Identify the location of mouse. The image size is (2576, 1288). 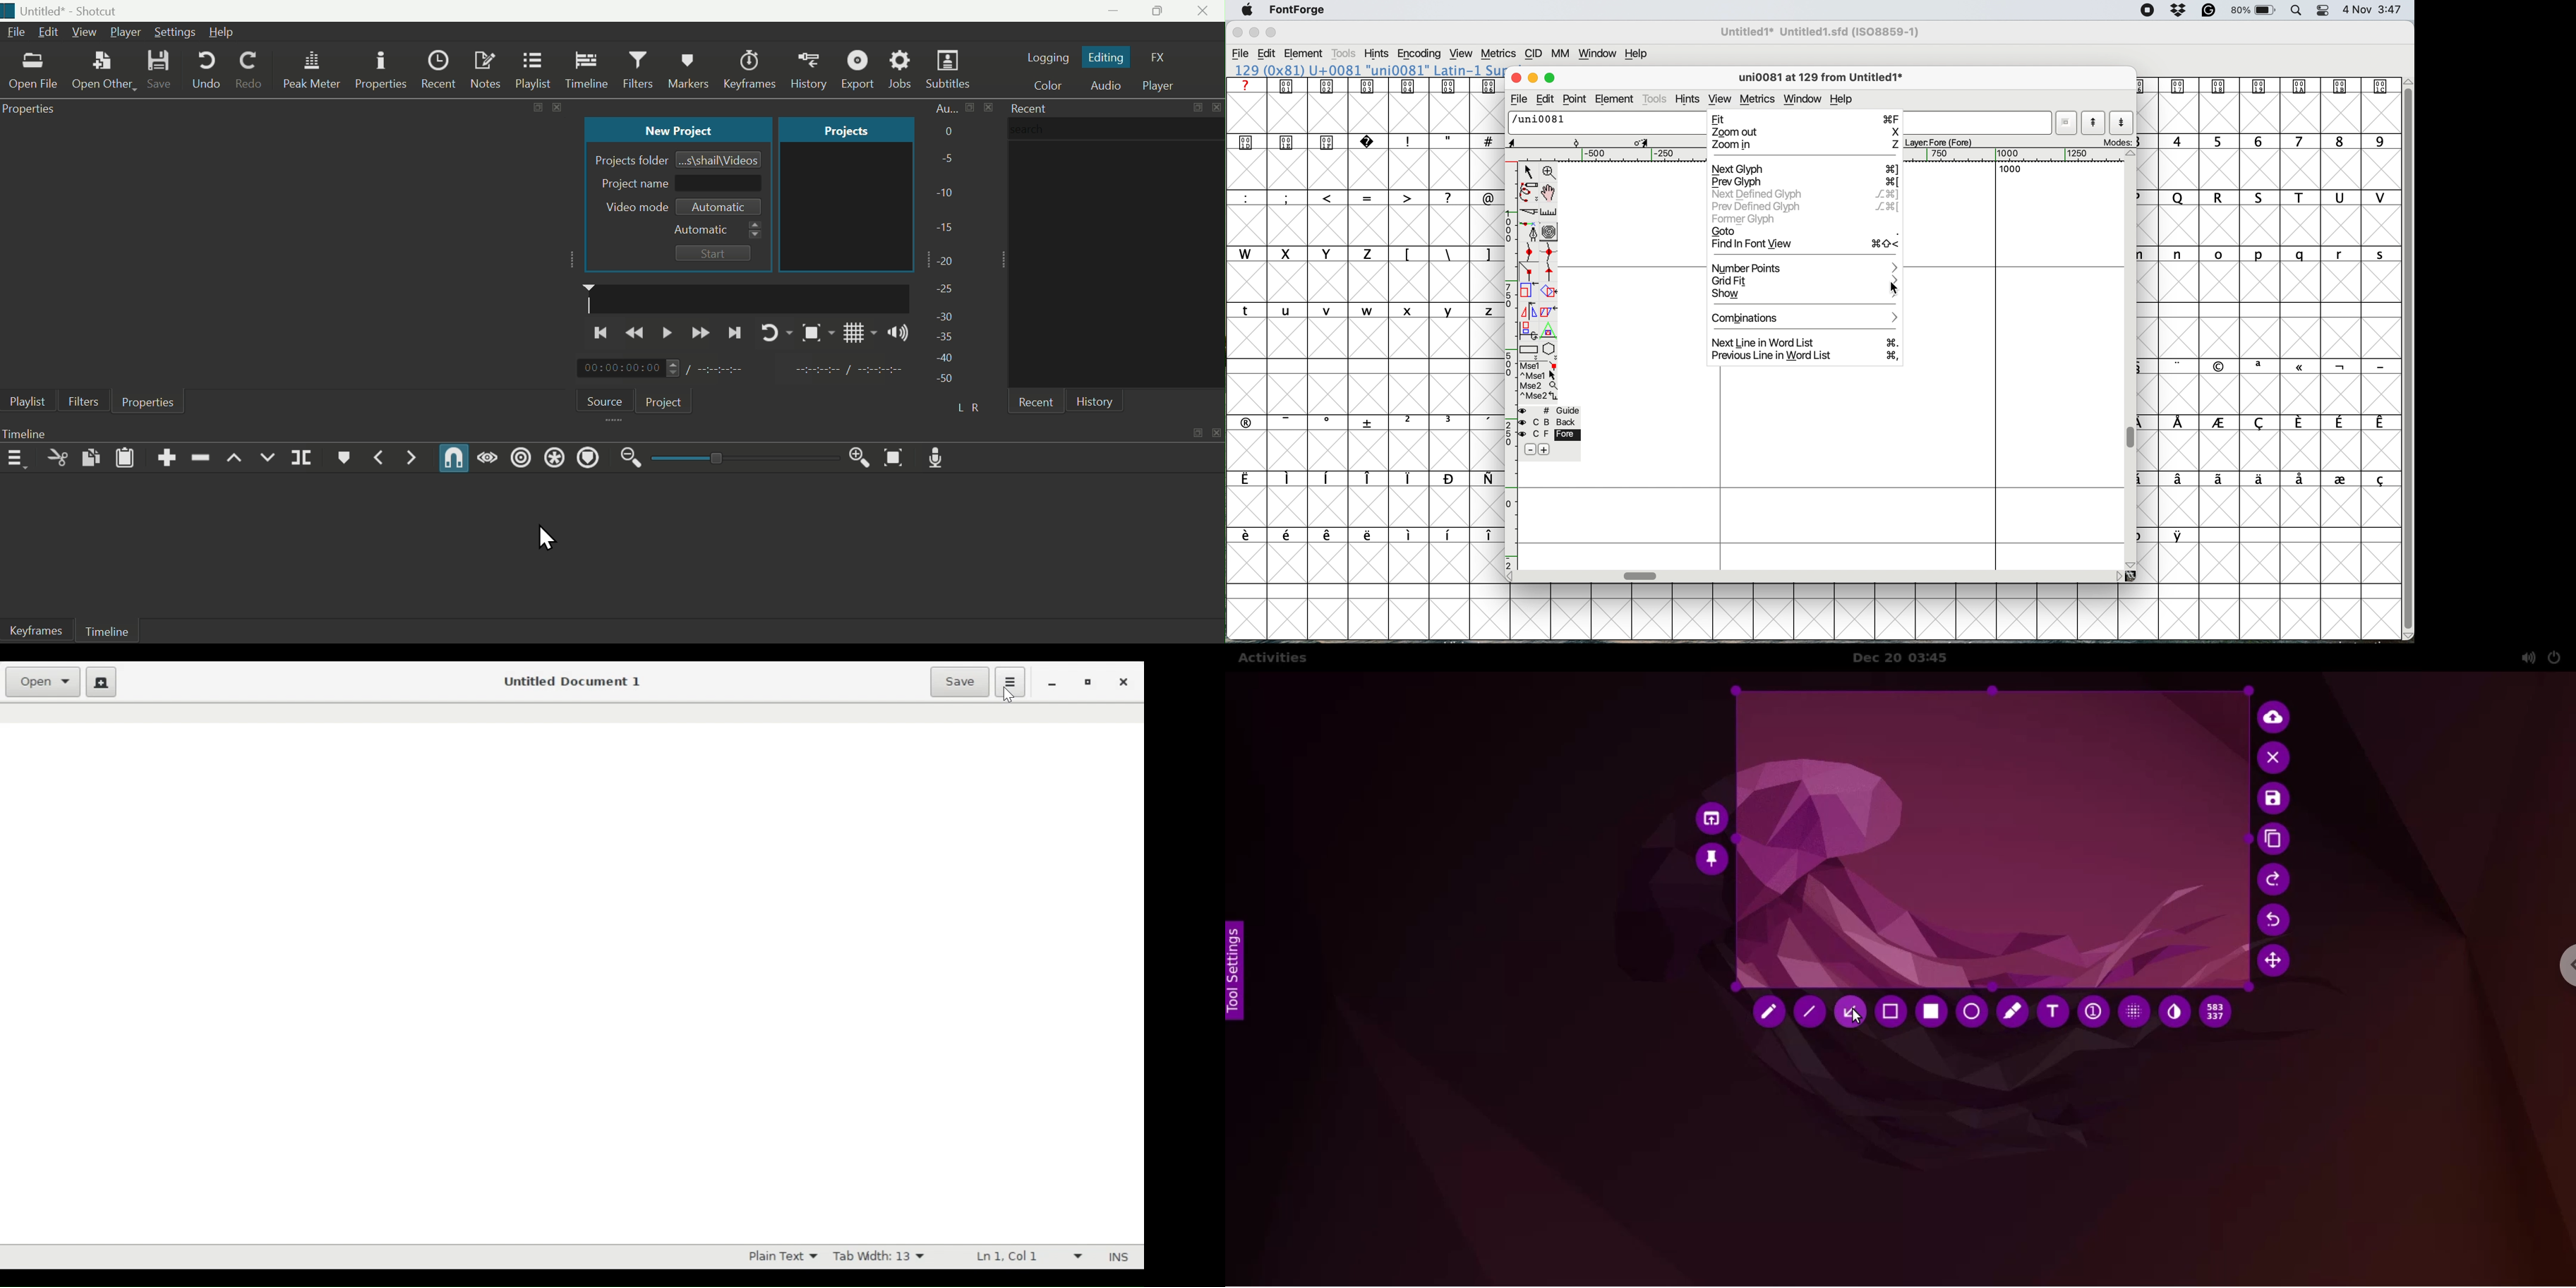
(547, 537).